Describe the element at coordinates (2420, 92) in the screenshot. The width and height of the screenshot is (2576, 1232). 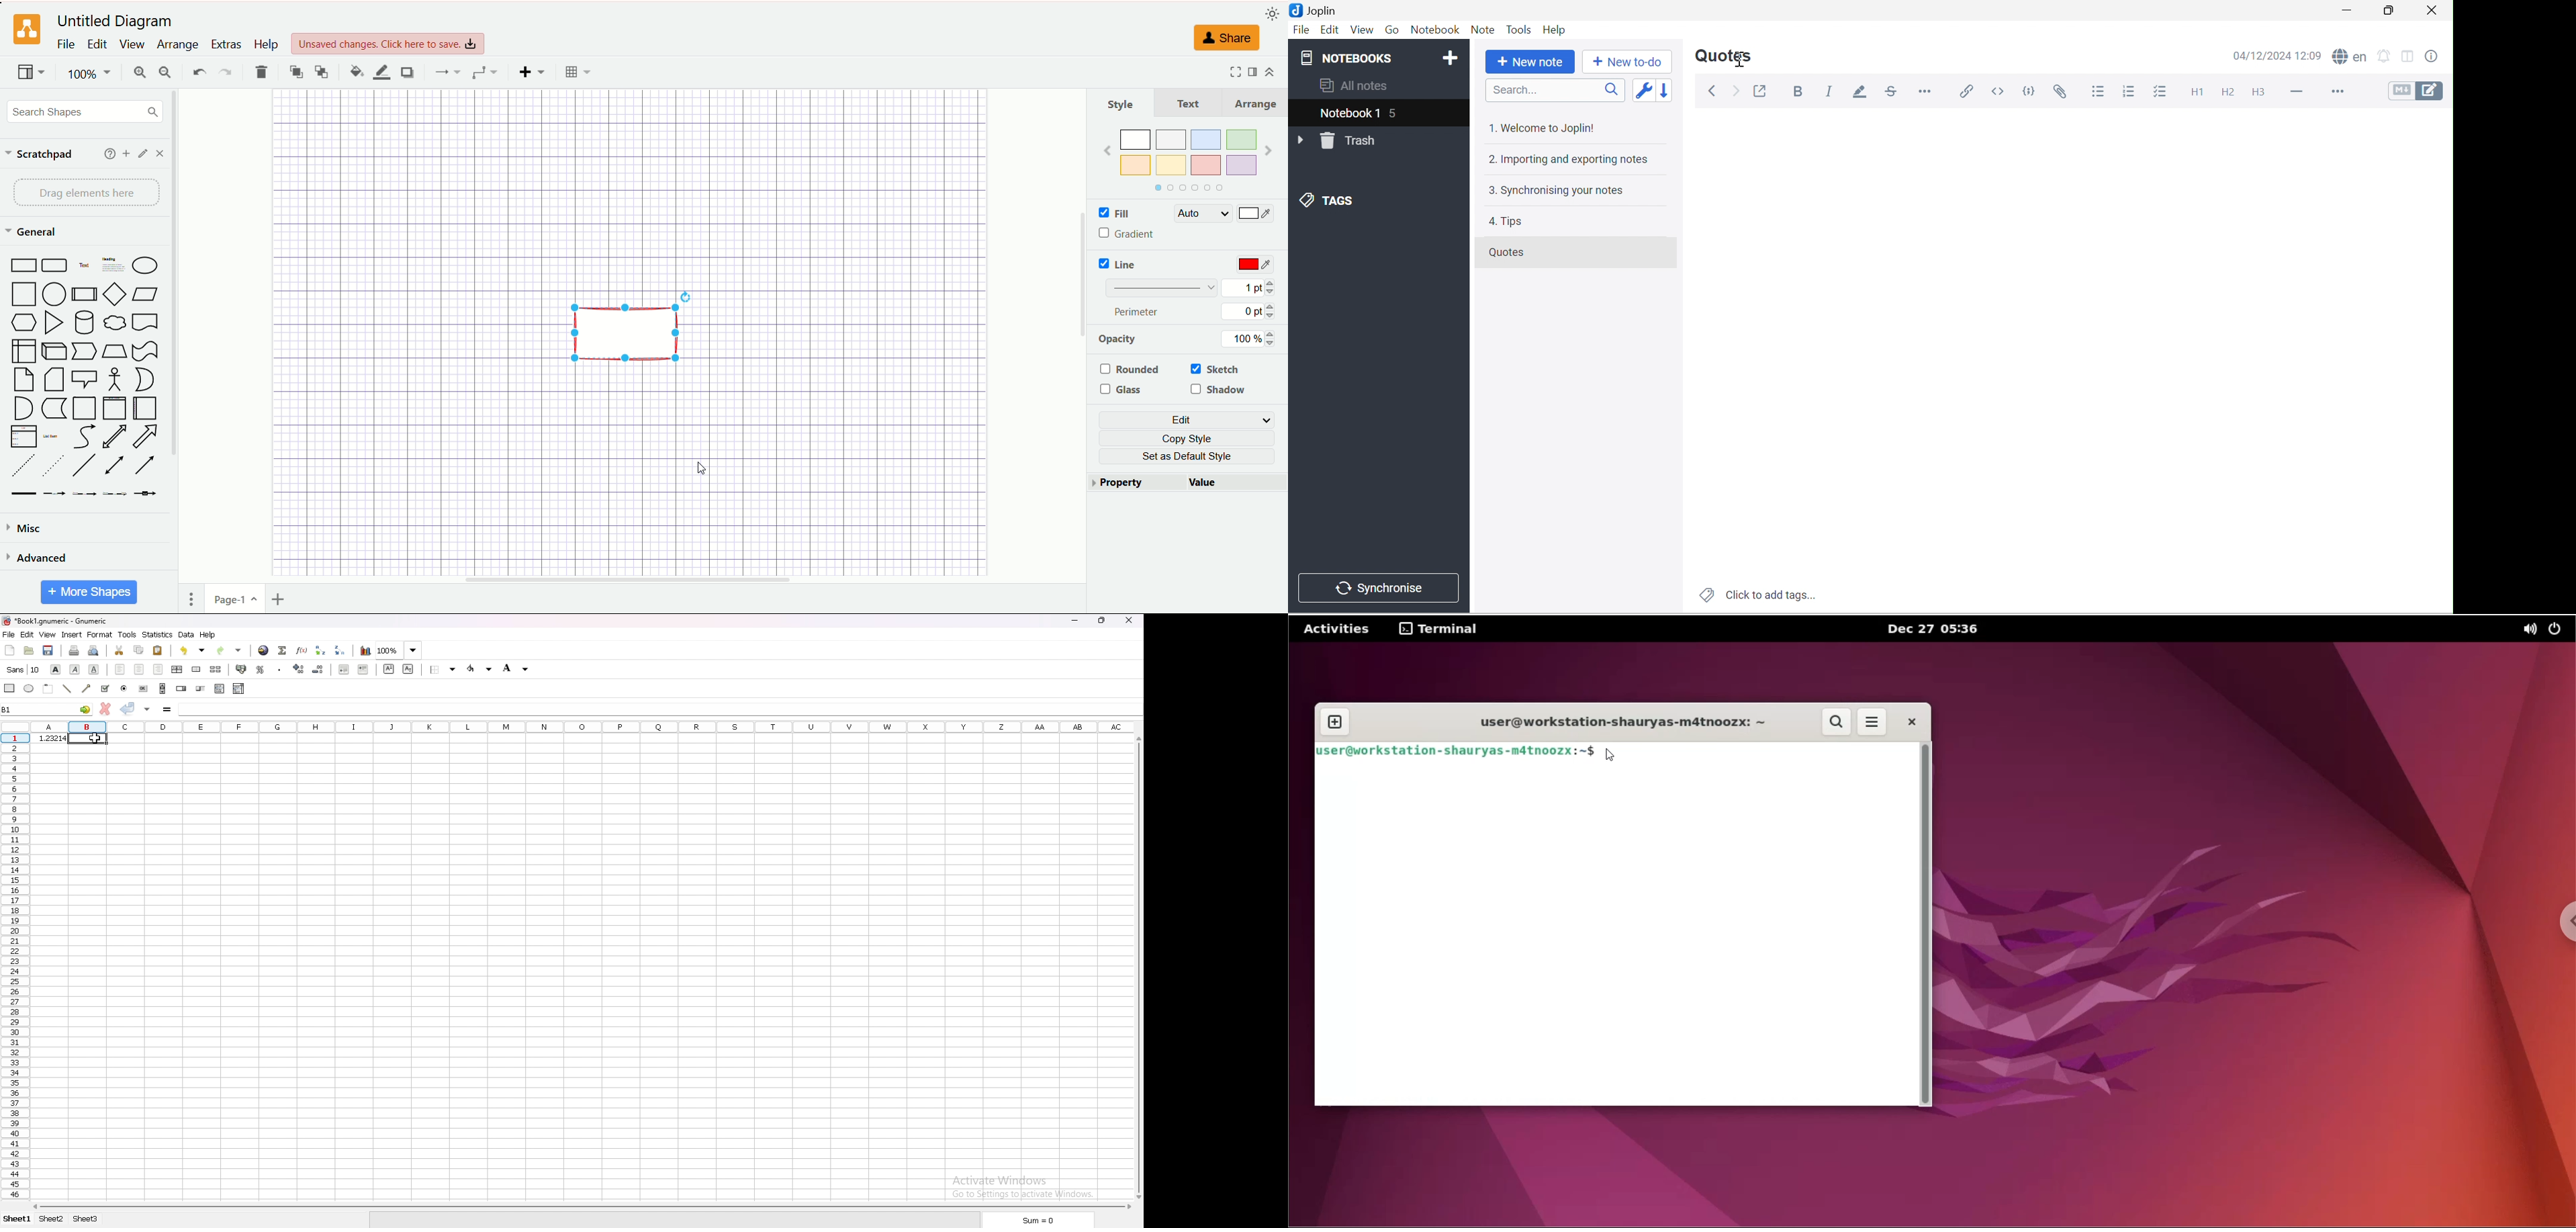
I see `Toggle editors` at that location.